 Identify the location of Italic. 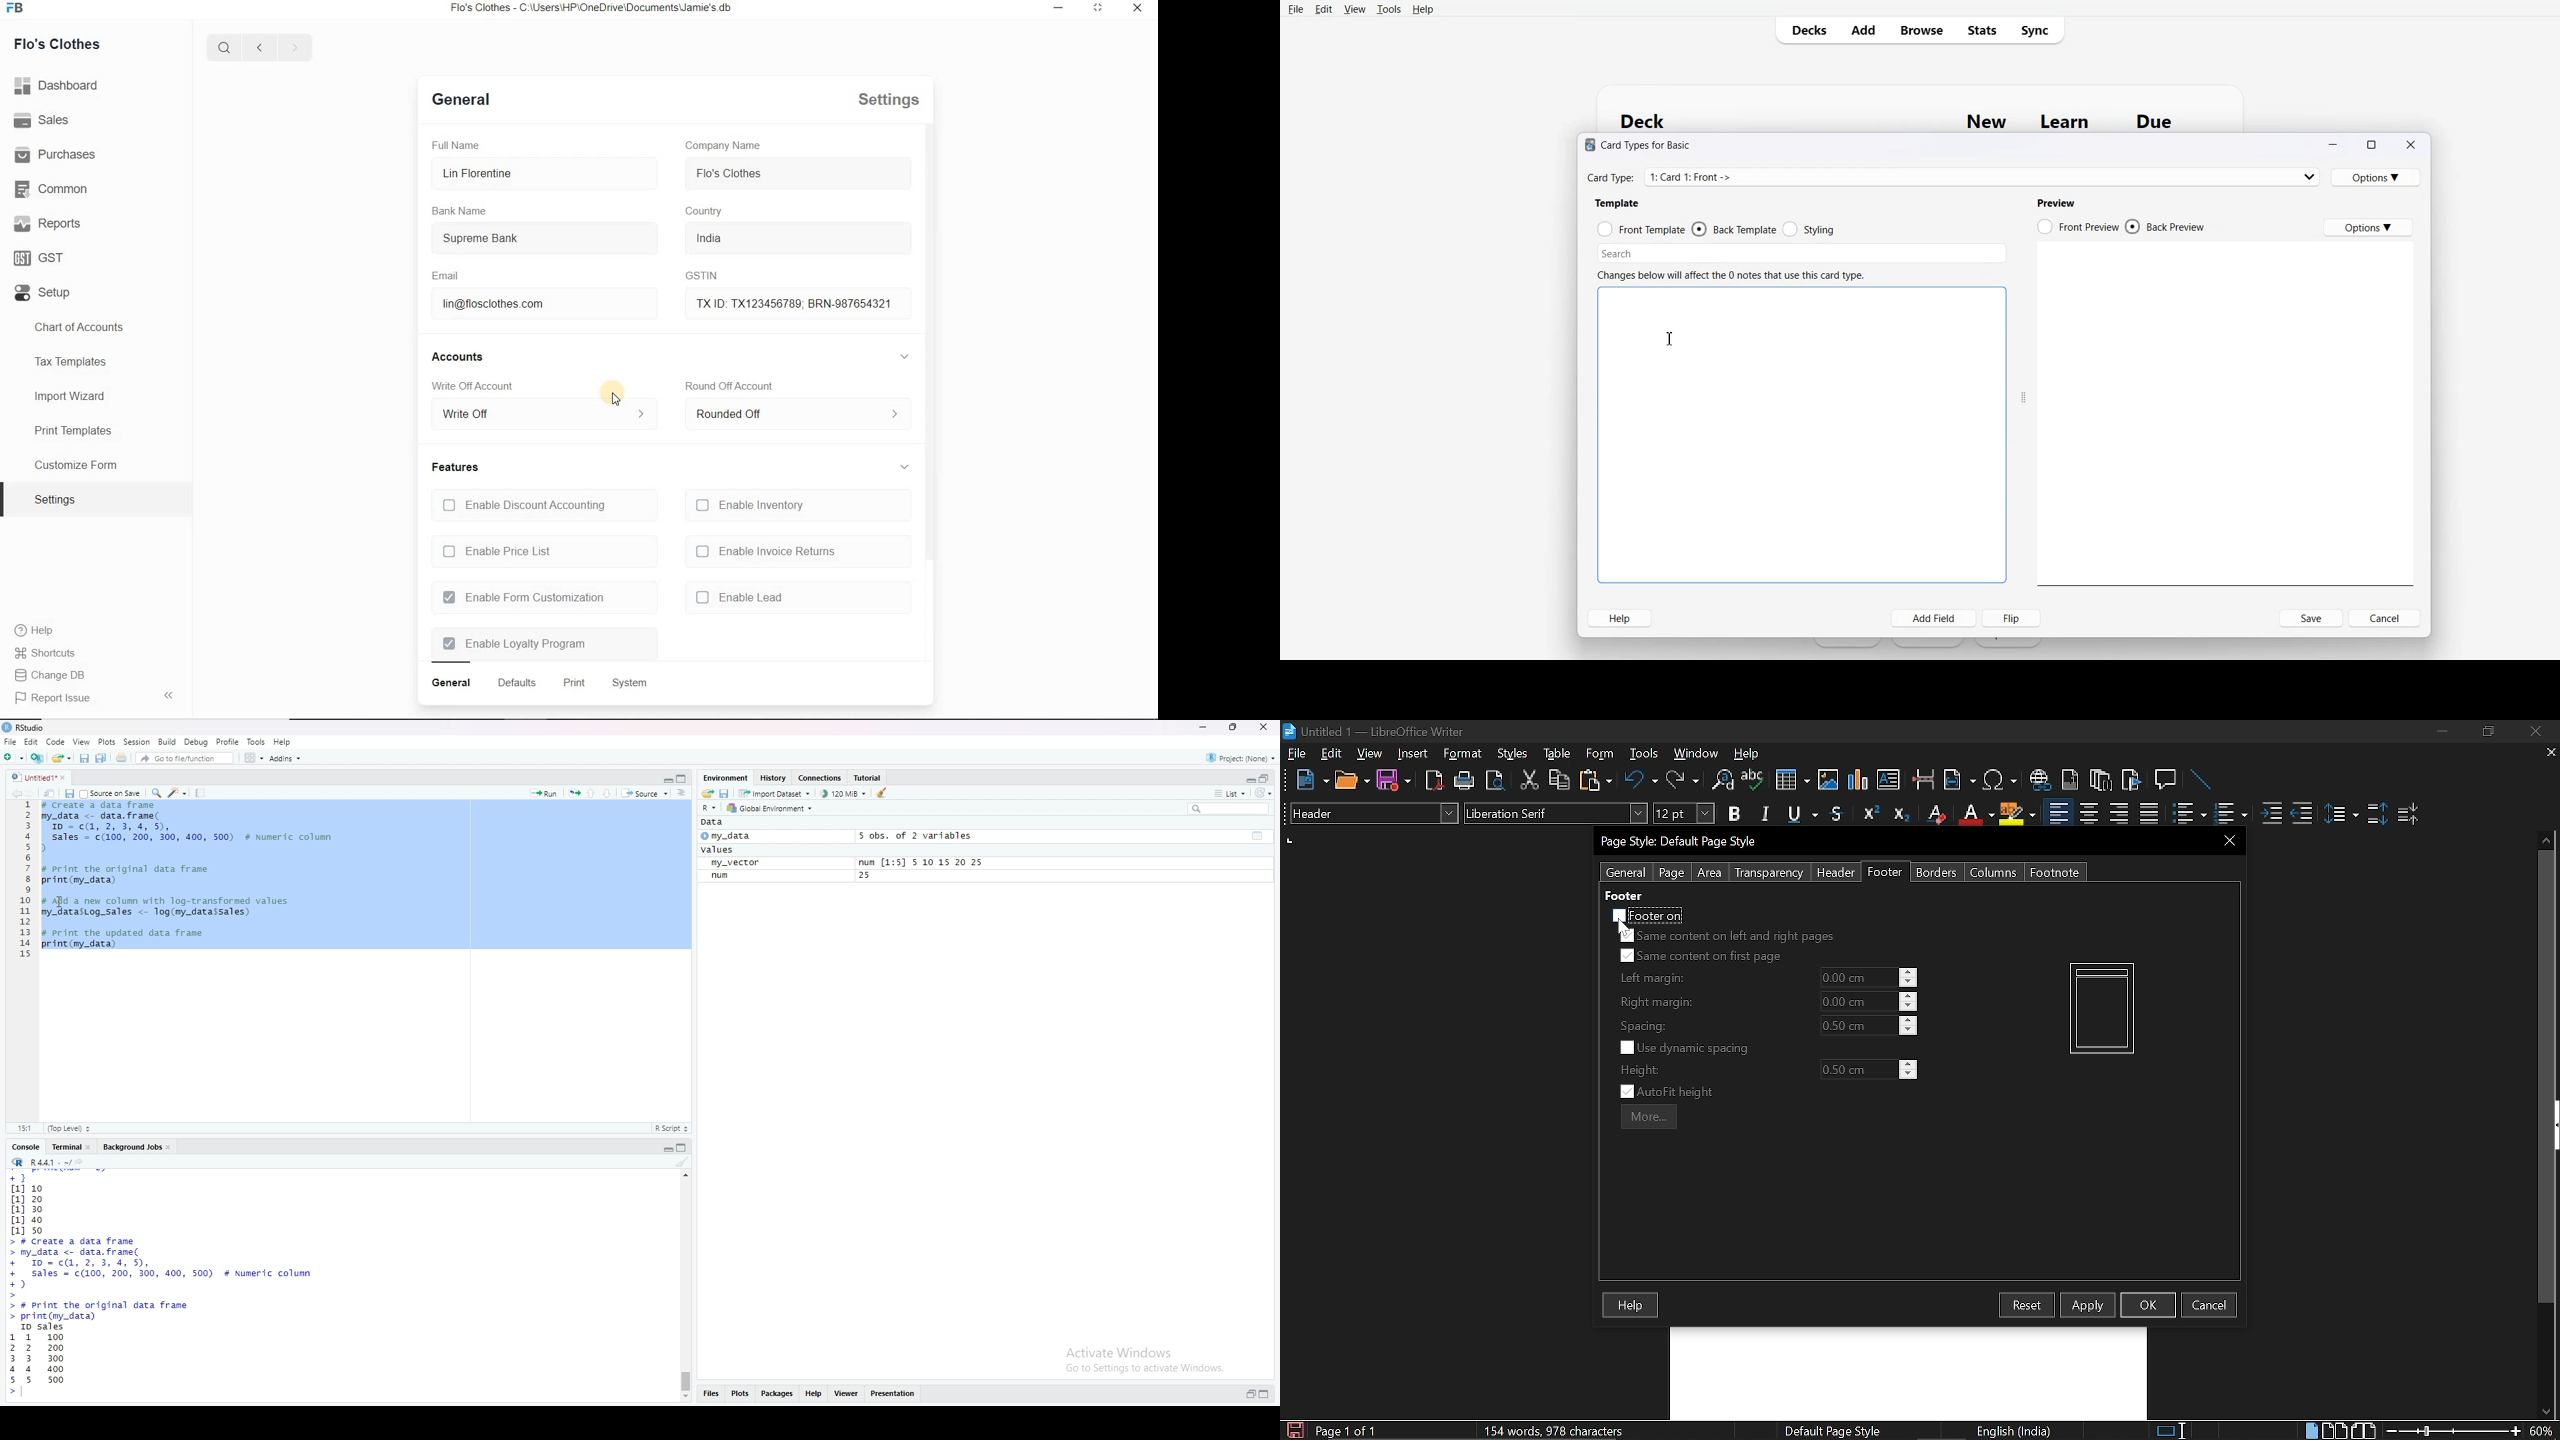
(1766, 814).